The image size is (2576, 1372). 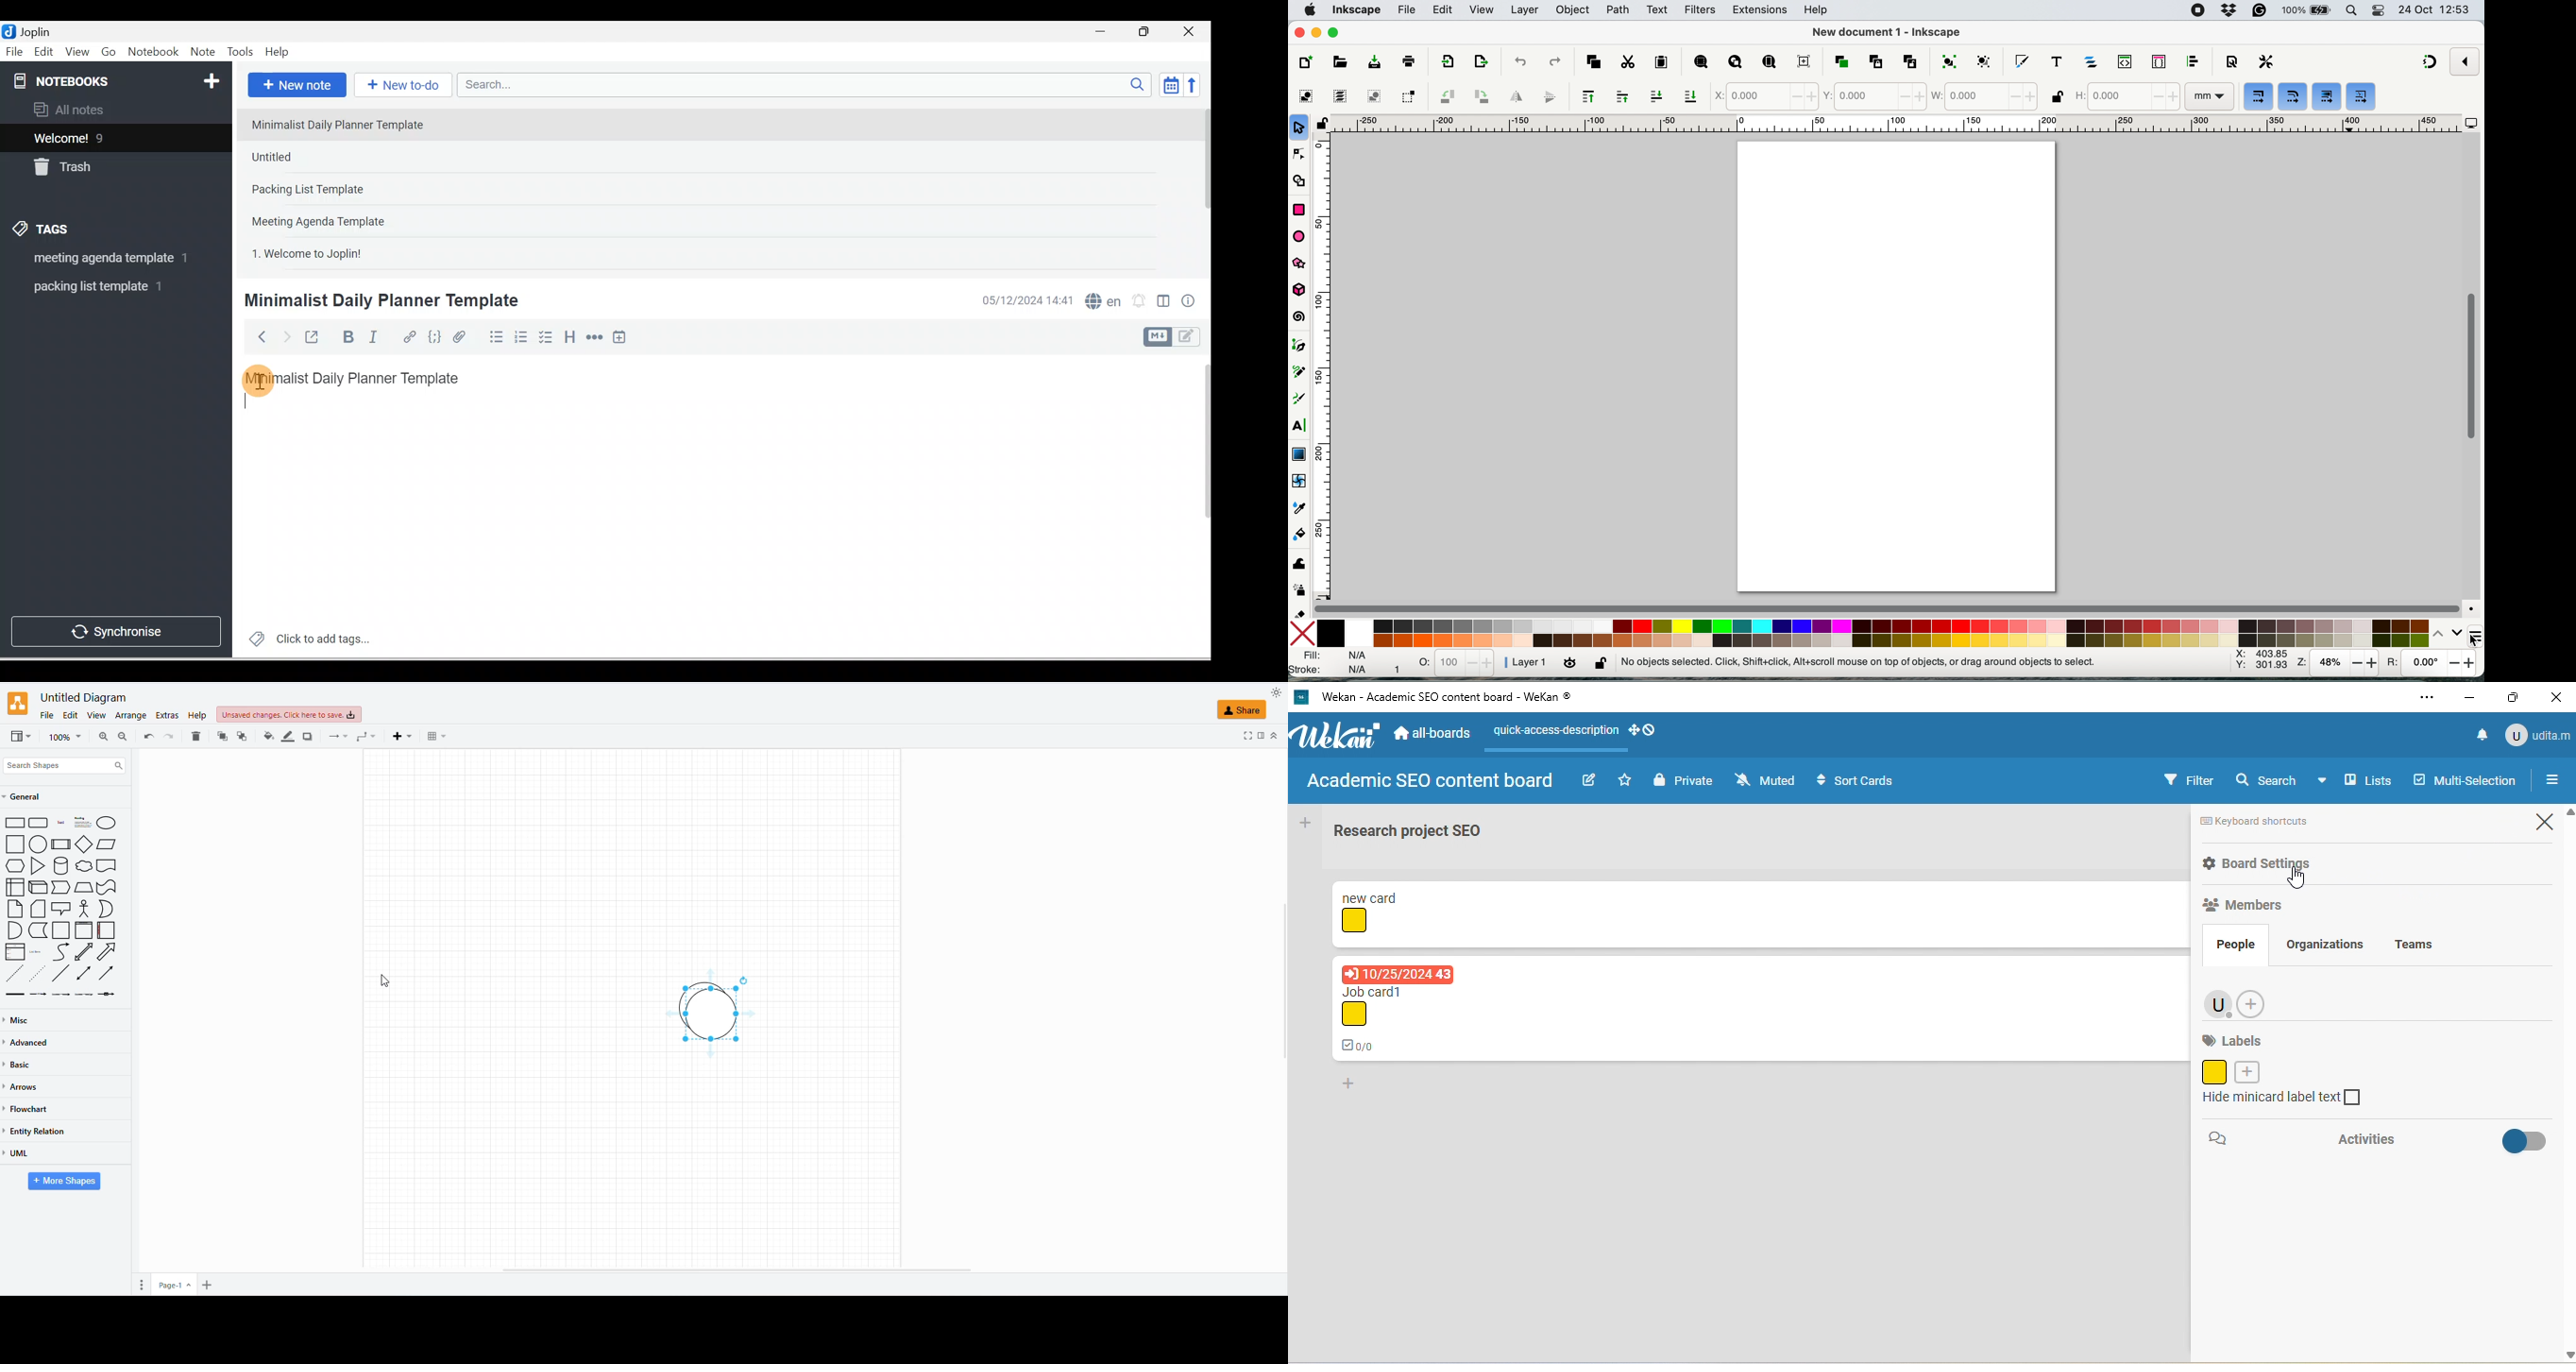 What do you see at coordinates (1380, 991) in the screenshot?
I see `Job card1` at bounding box center [1380, 991].